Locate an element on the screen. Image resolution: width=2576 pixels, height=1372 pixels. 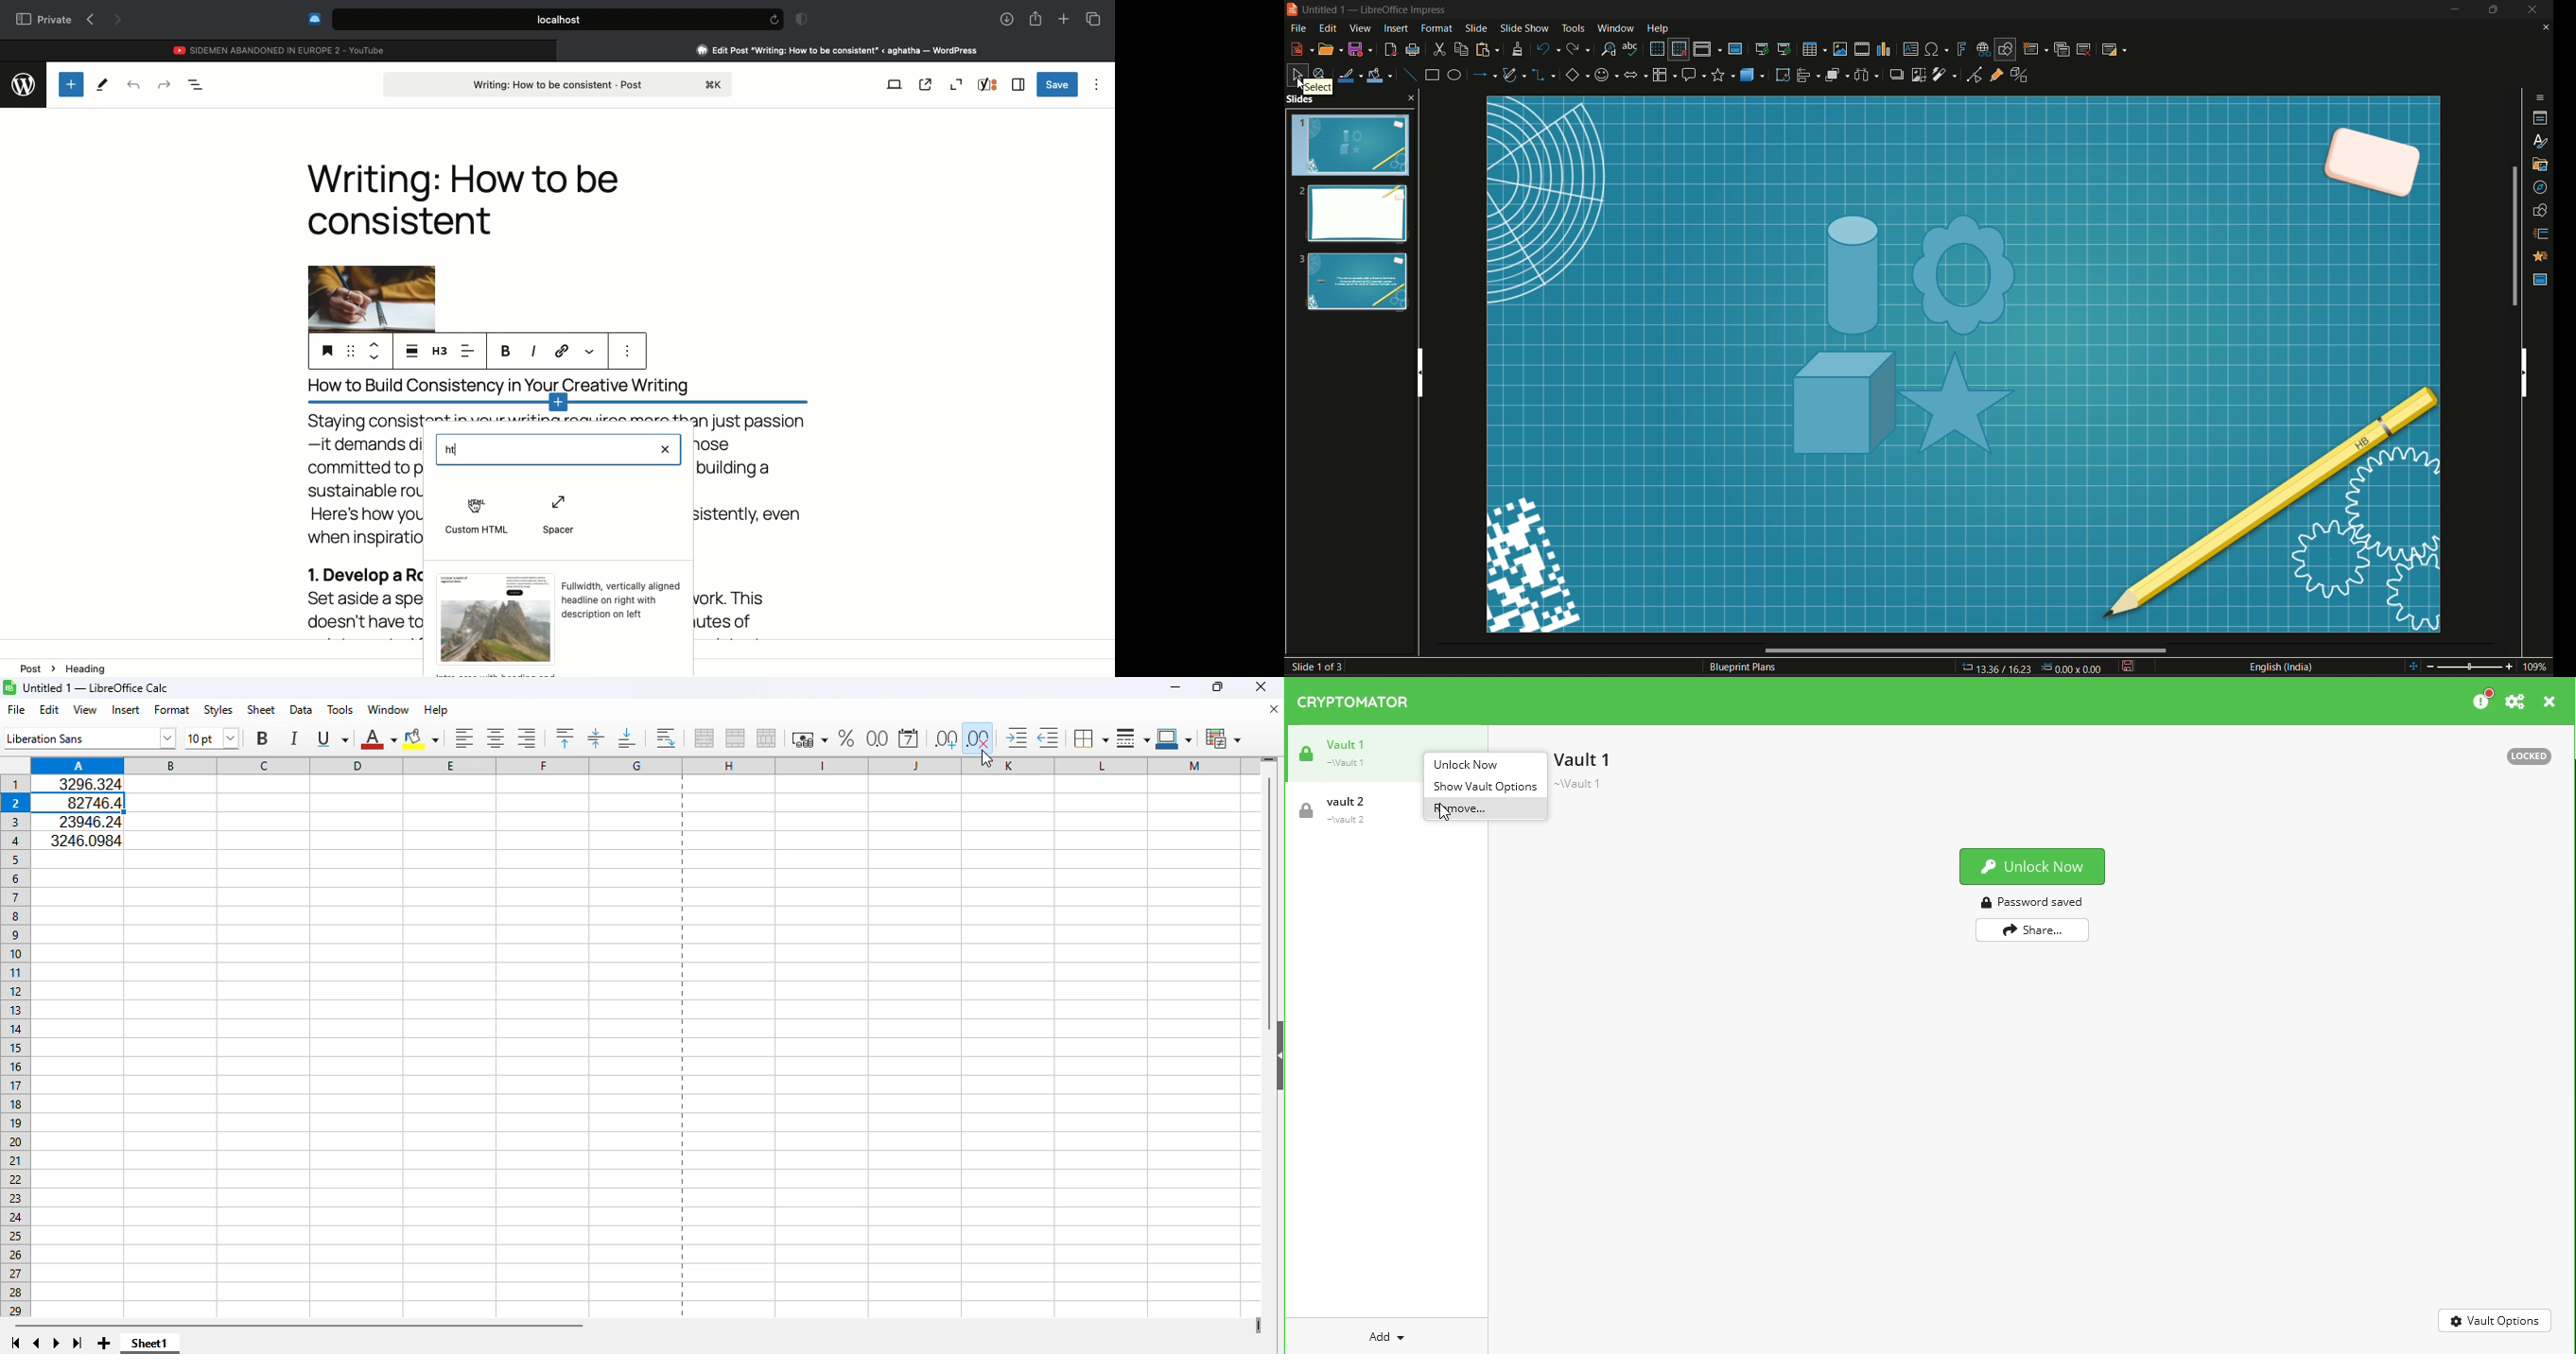
Font color is located at coordinates (379, 740).